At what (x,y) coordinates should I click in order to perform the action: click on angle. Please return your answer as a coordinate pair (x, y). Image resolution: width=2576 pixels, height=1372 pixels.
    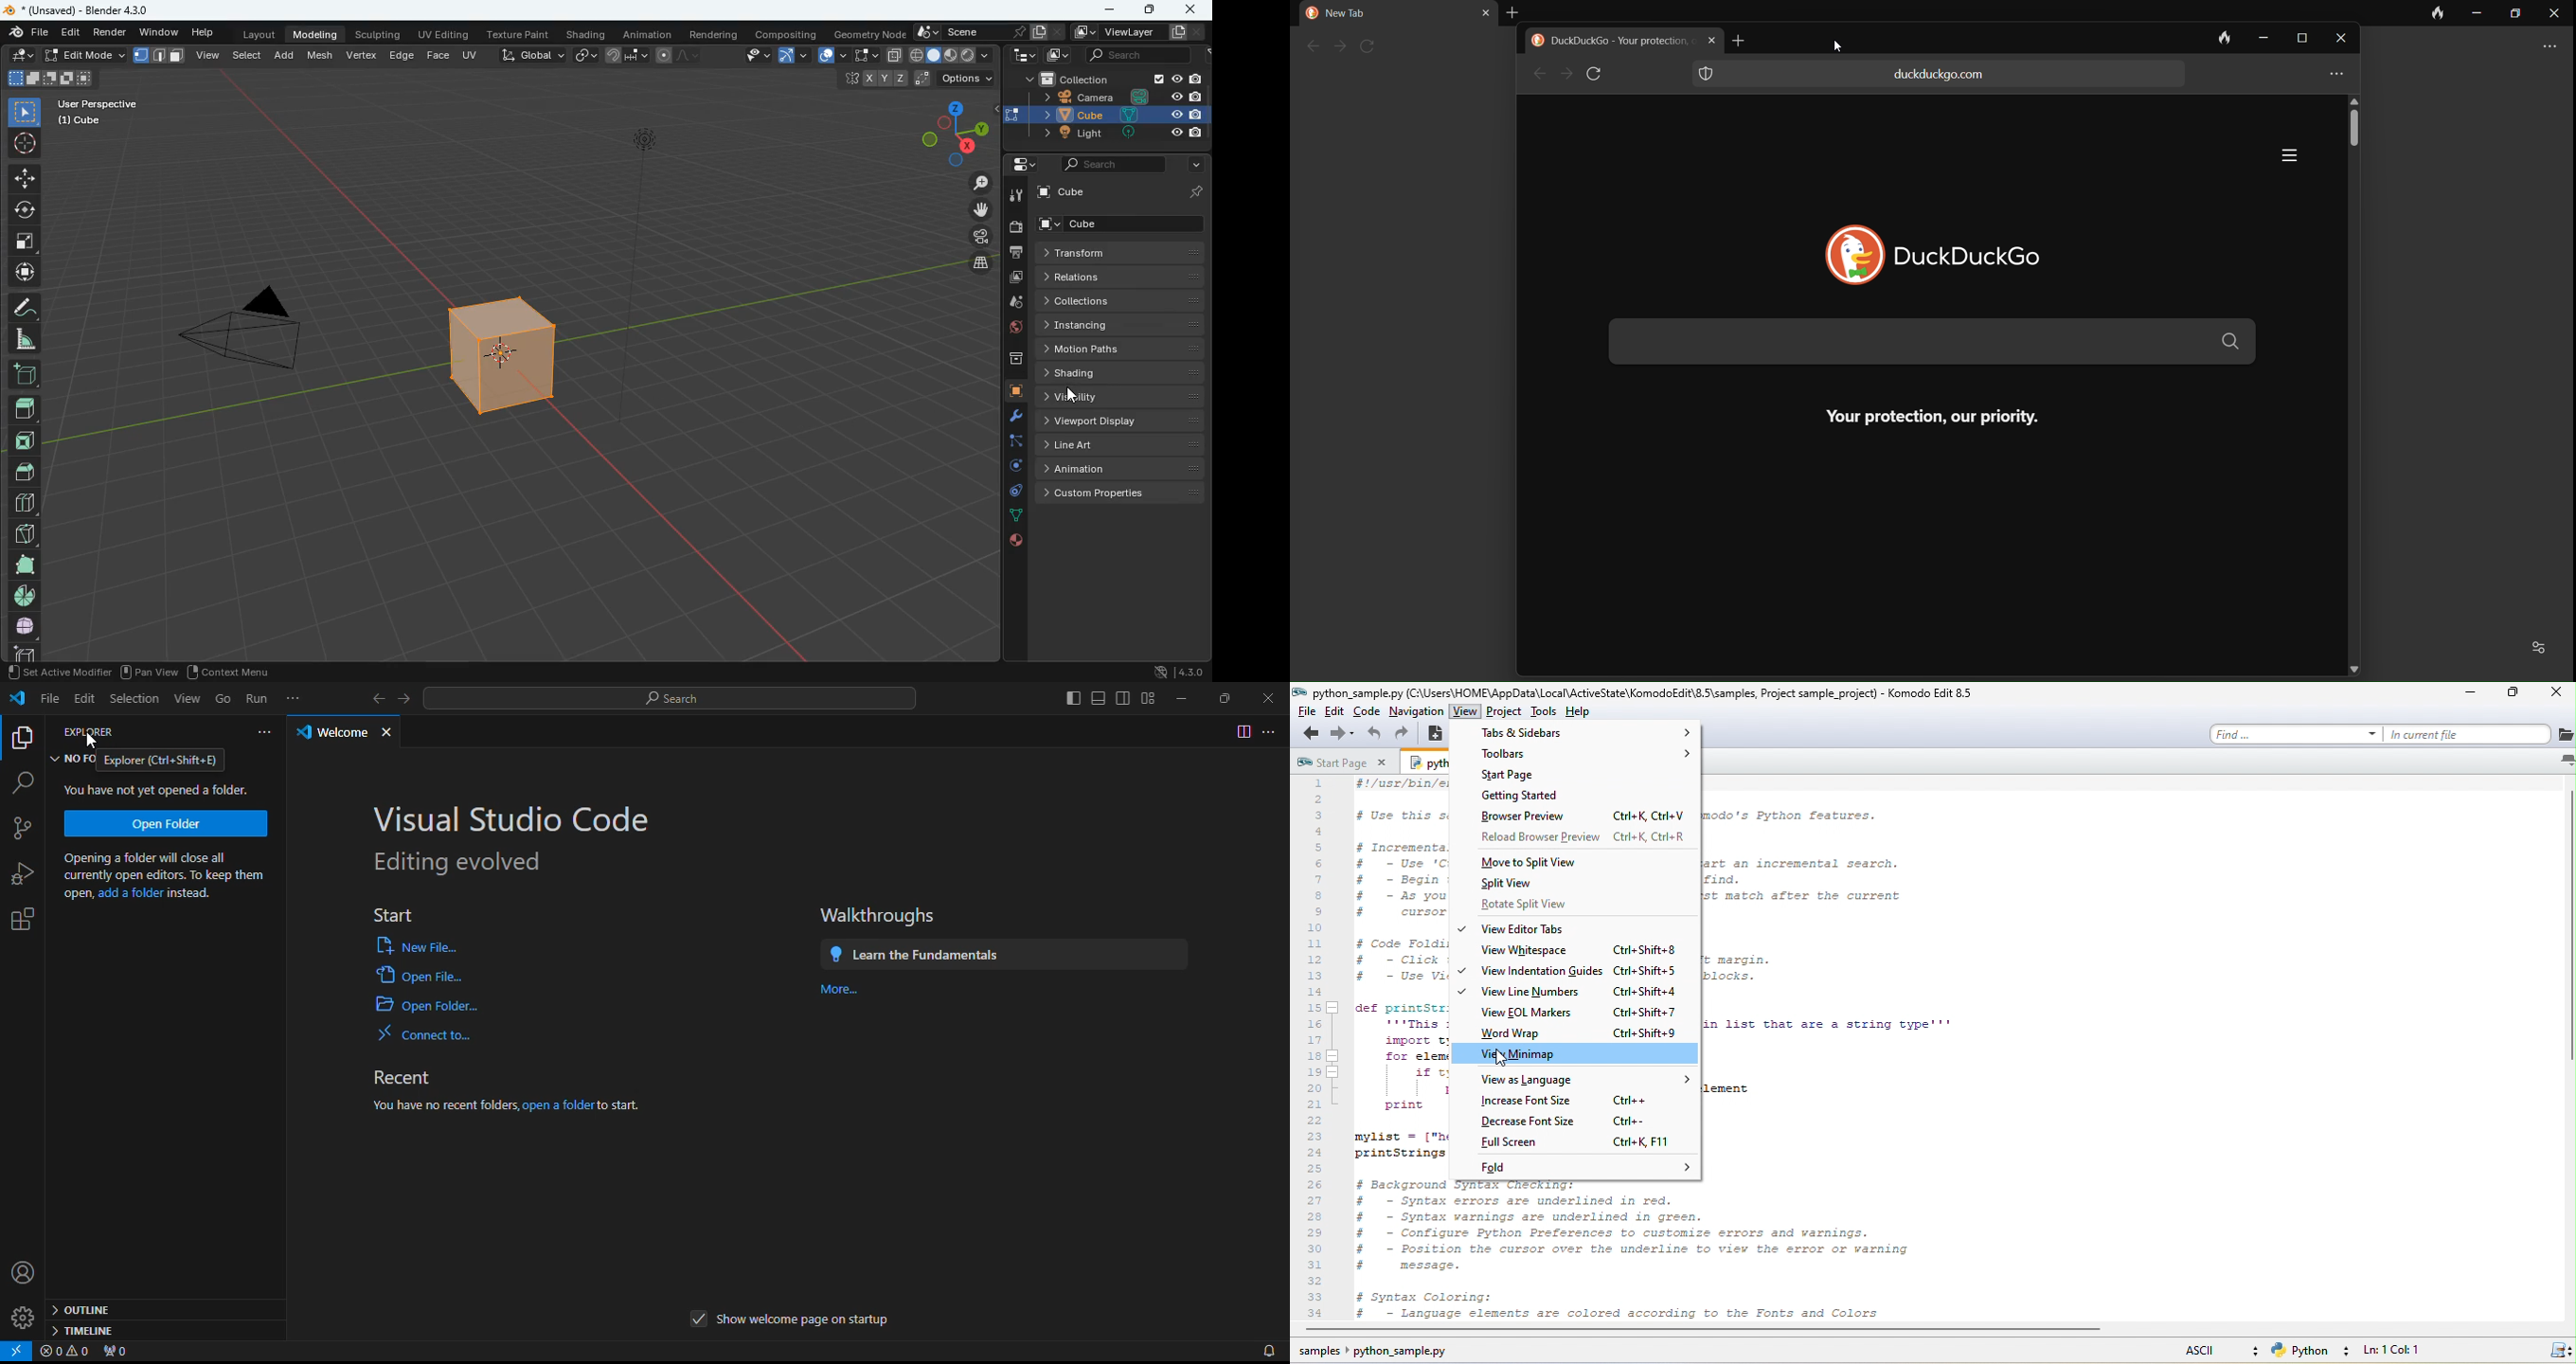
    Looking at the image, I should click on (26, 340).